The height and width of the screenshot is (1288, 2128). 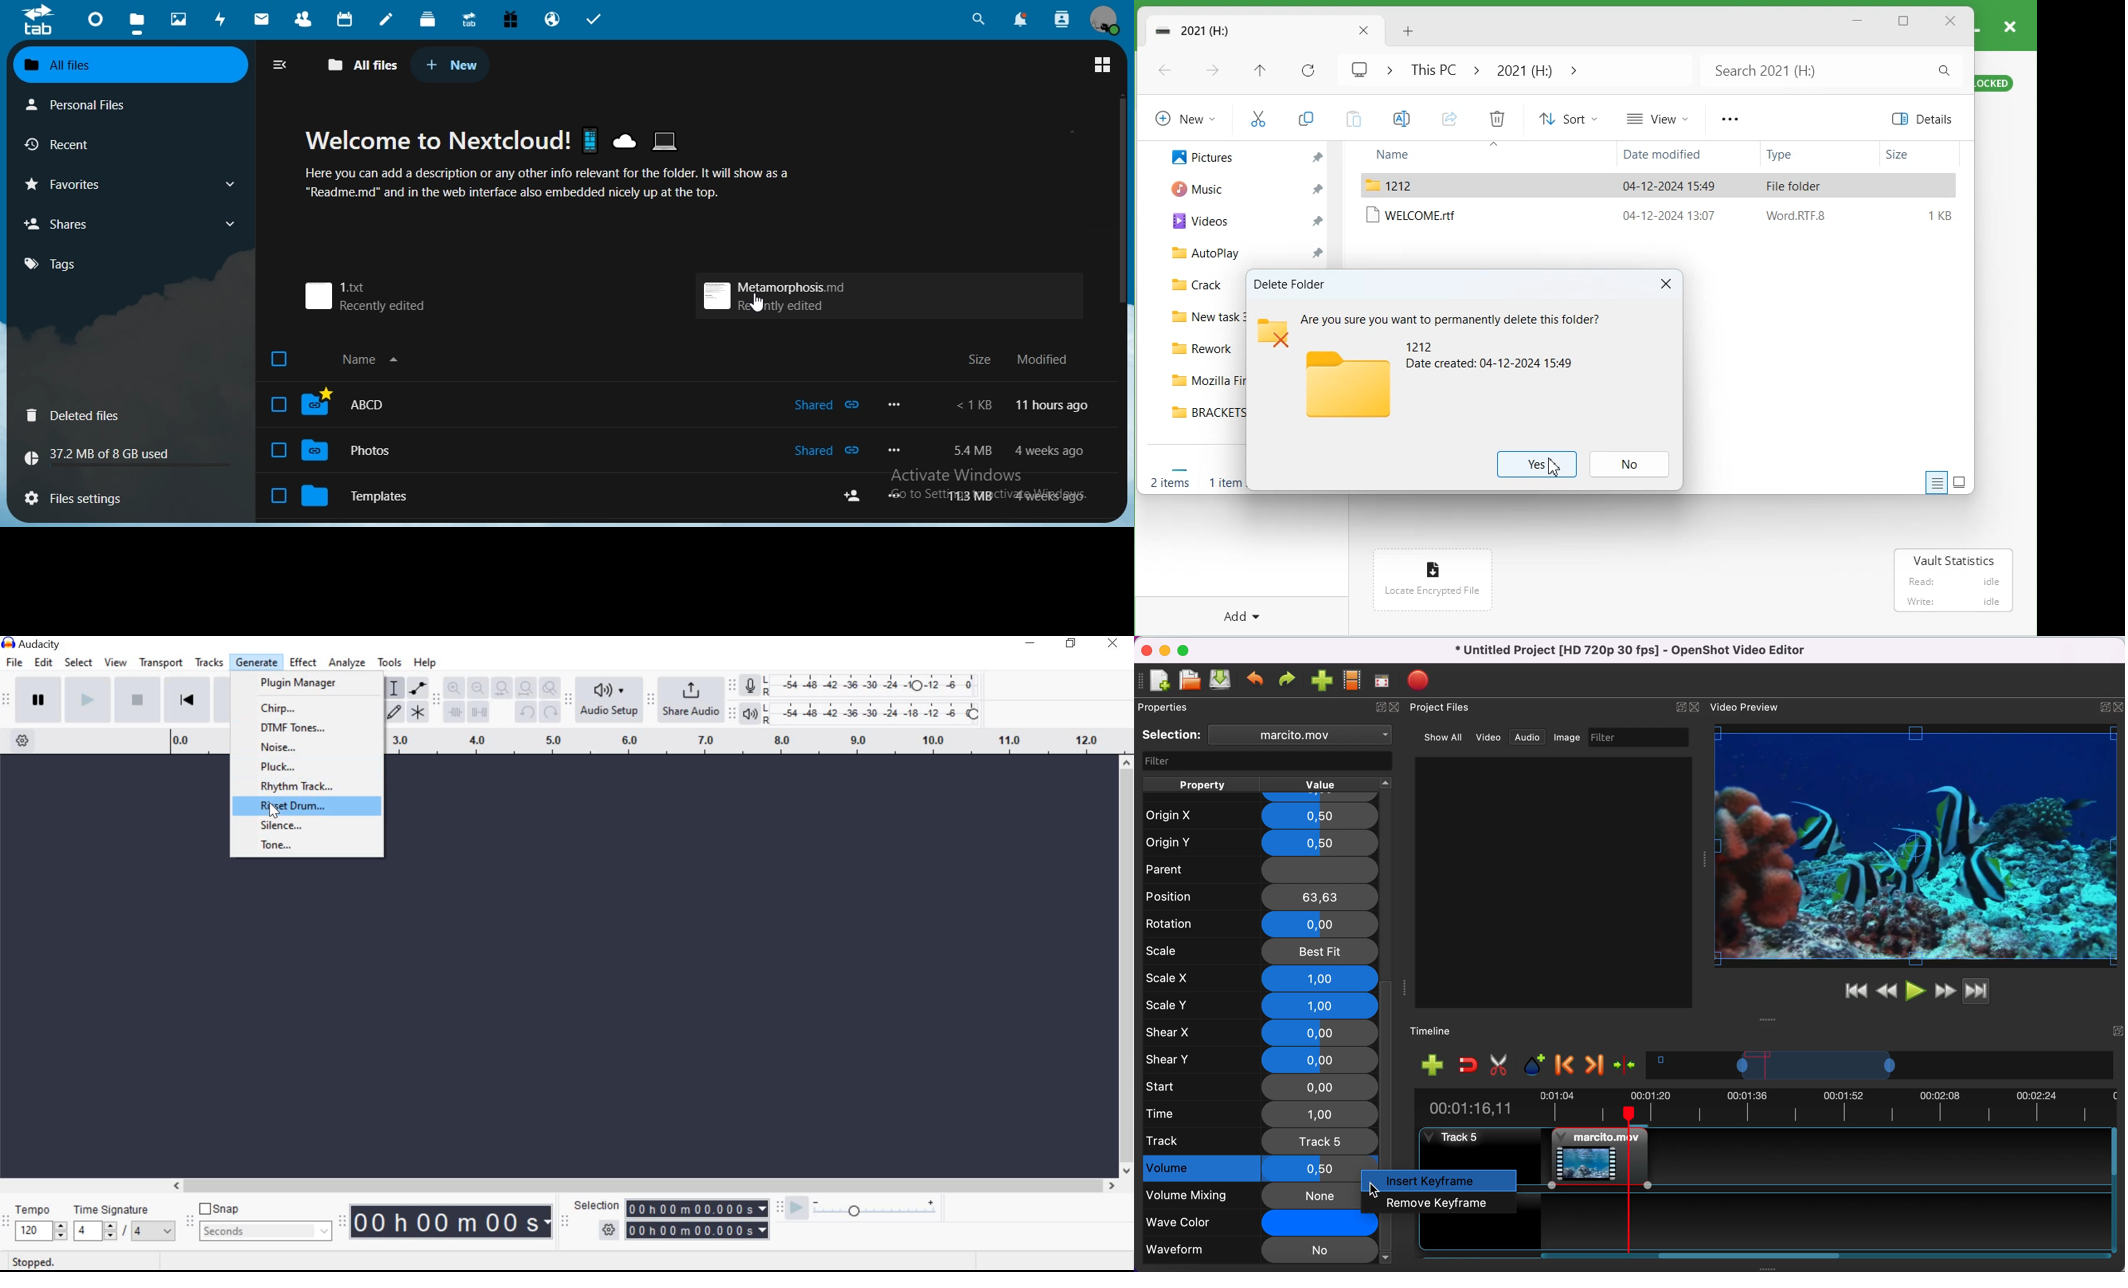 I want to click on Skip to Start, so click(x=187, y=699).